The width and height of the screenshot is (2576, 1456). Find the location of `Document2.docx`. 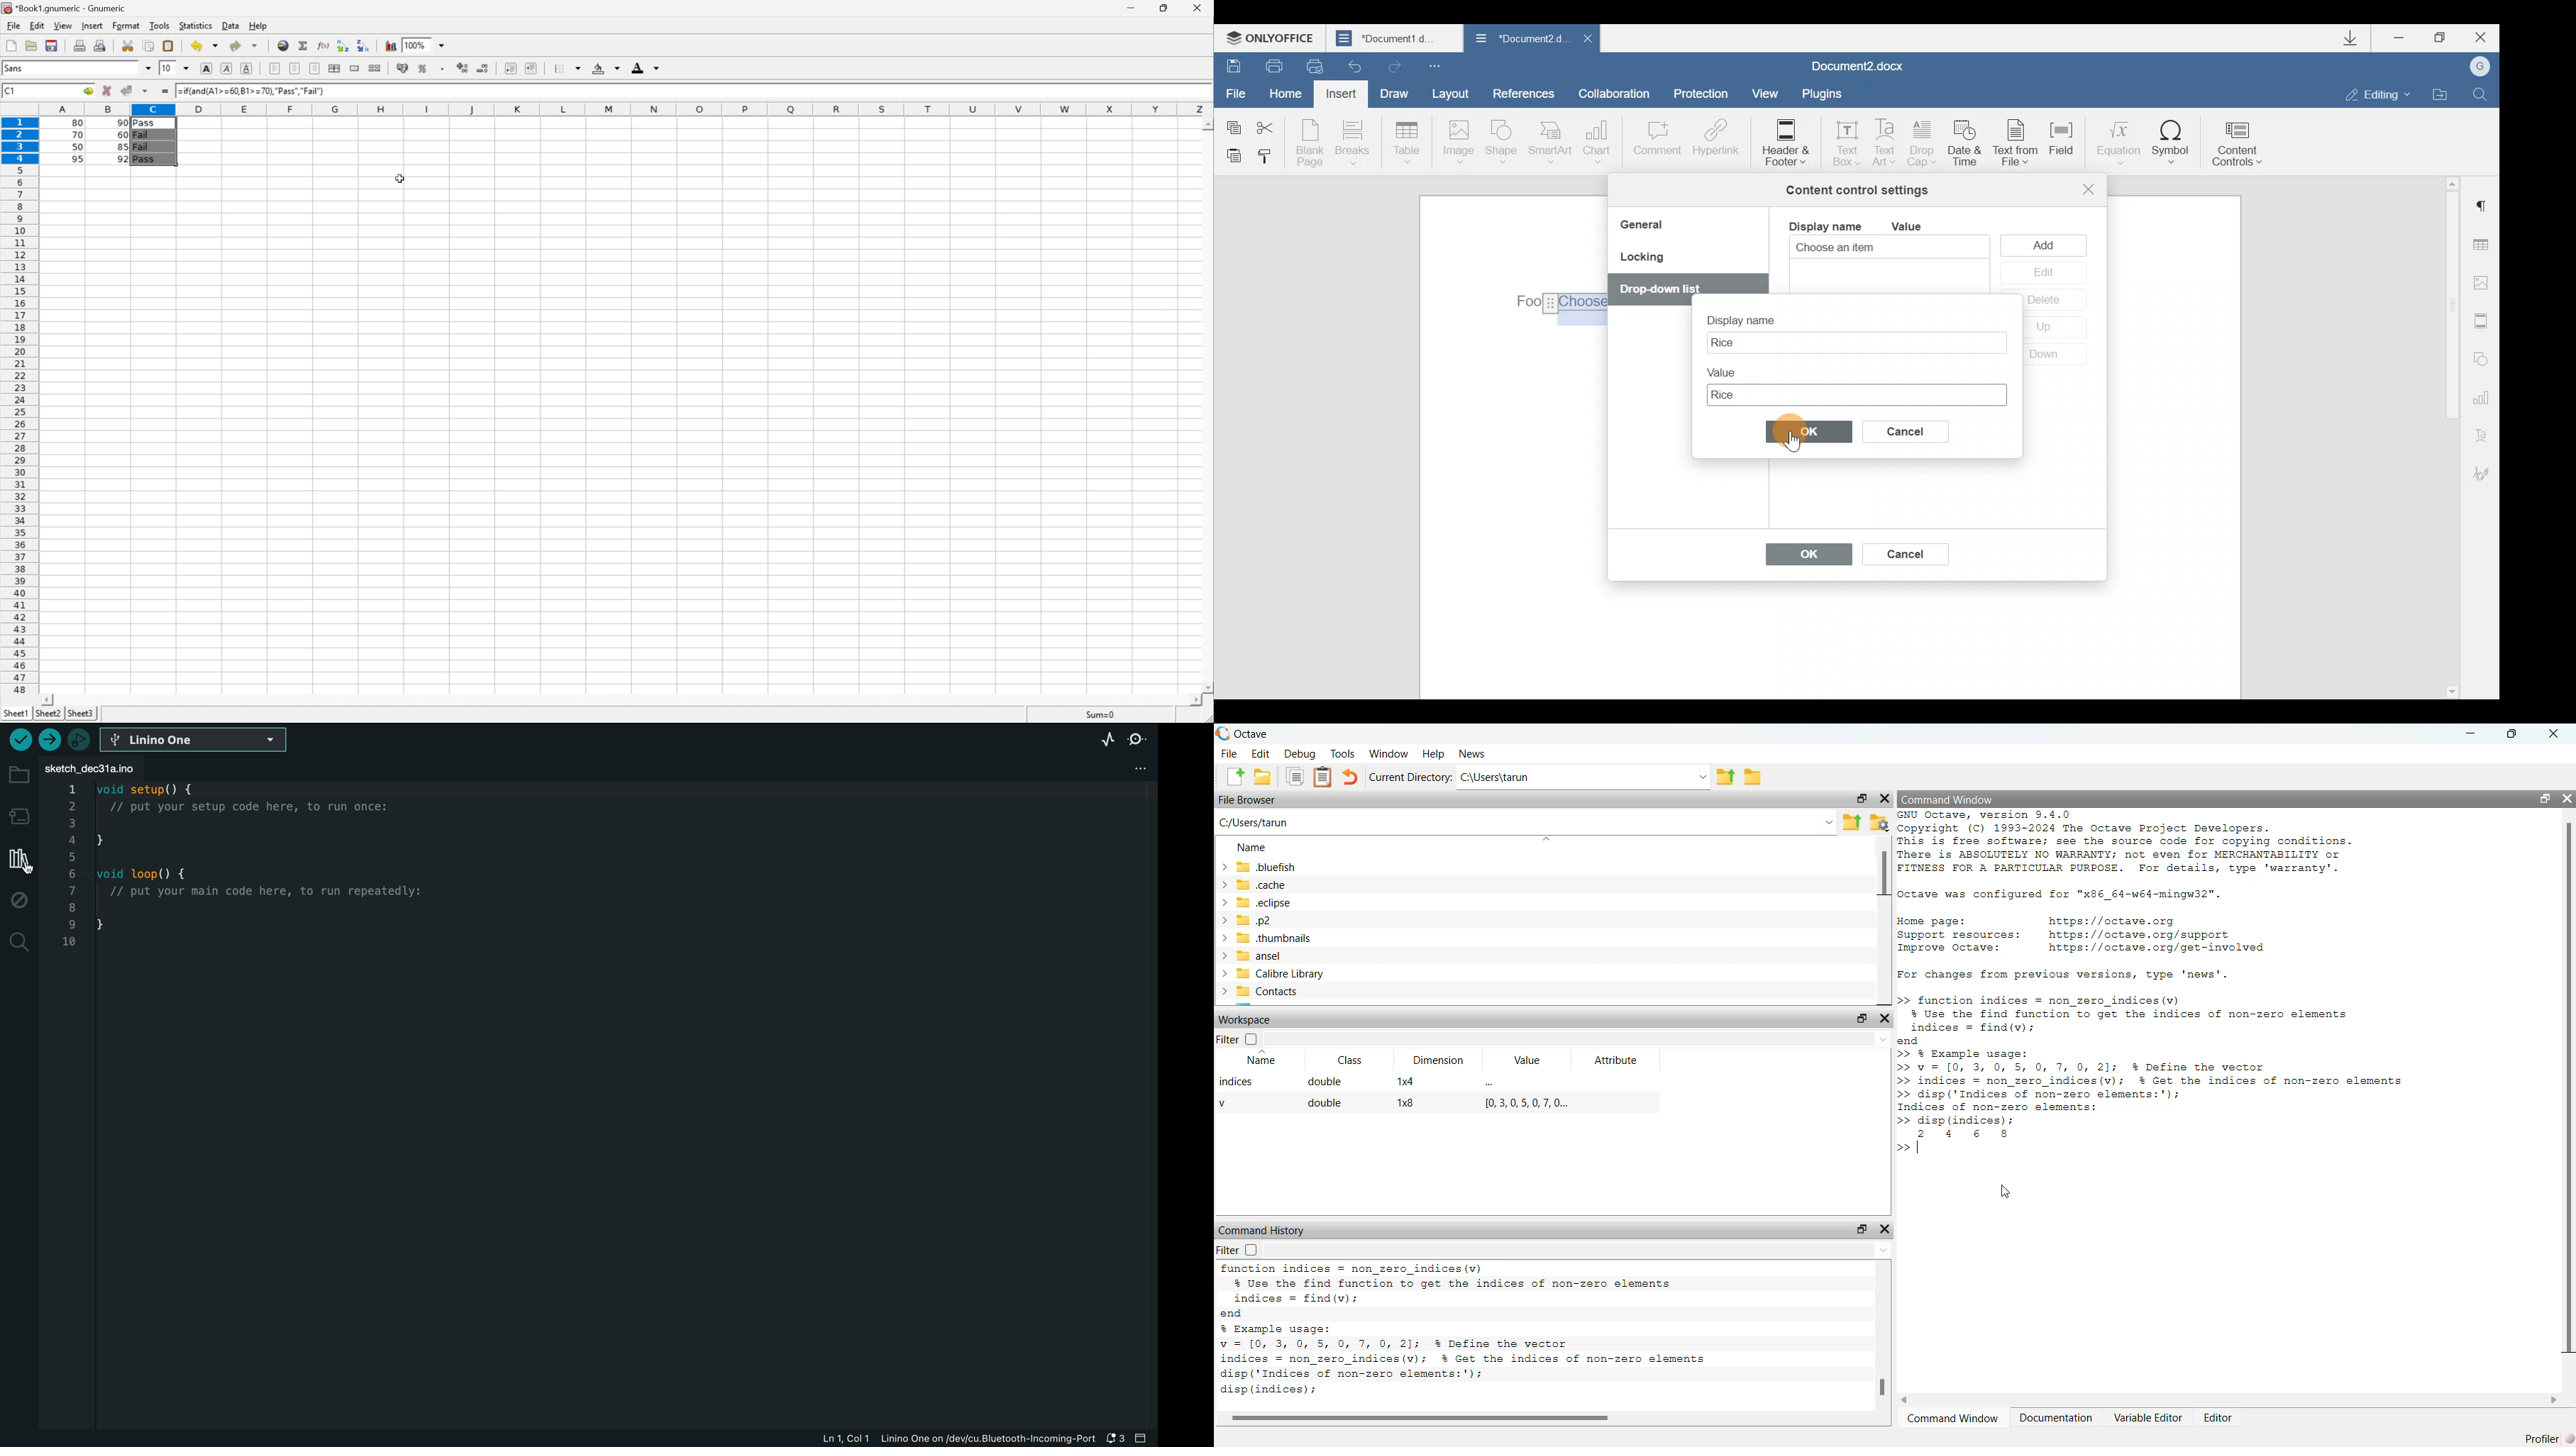

Document2.docx is located at coordinates (1858, 64).